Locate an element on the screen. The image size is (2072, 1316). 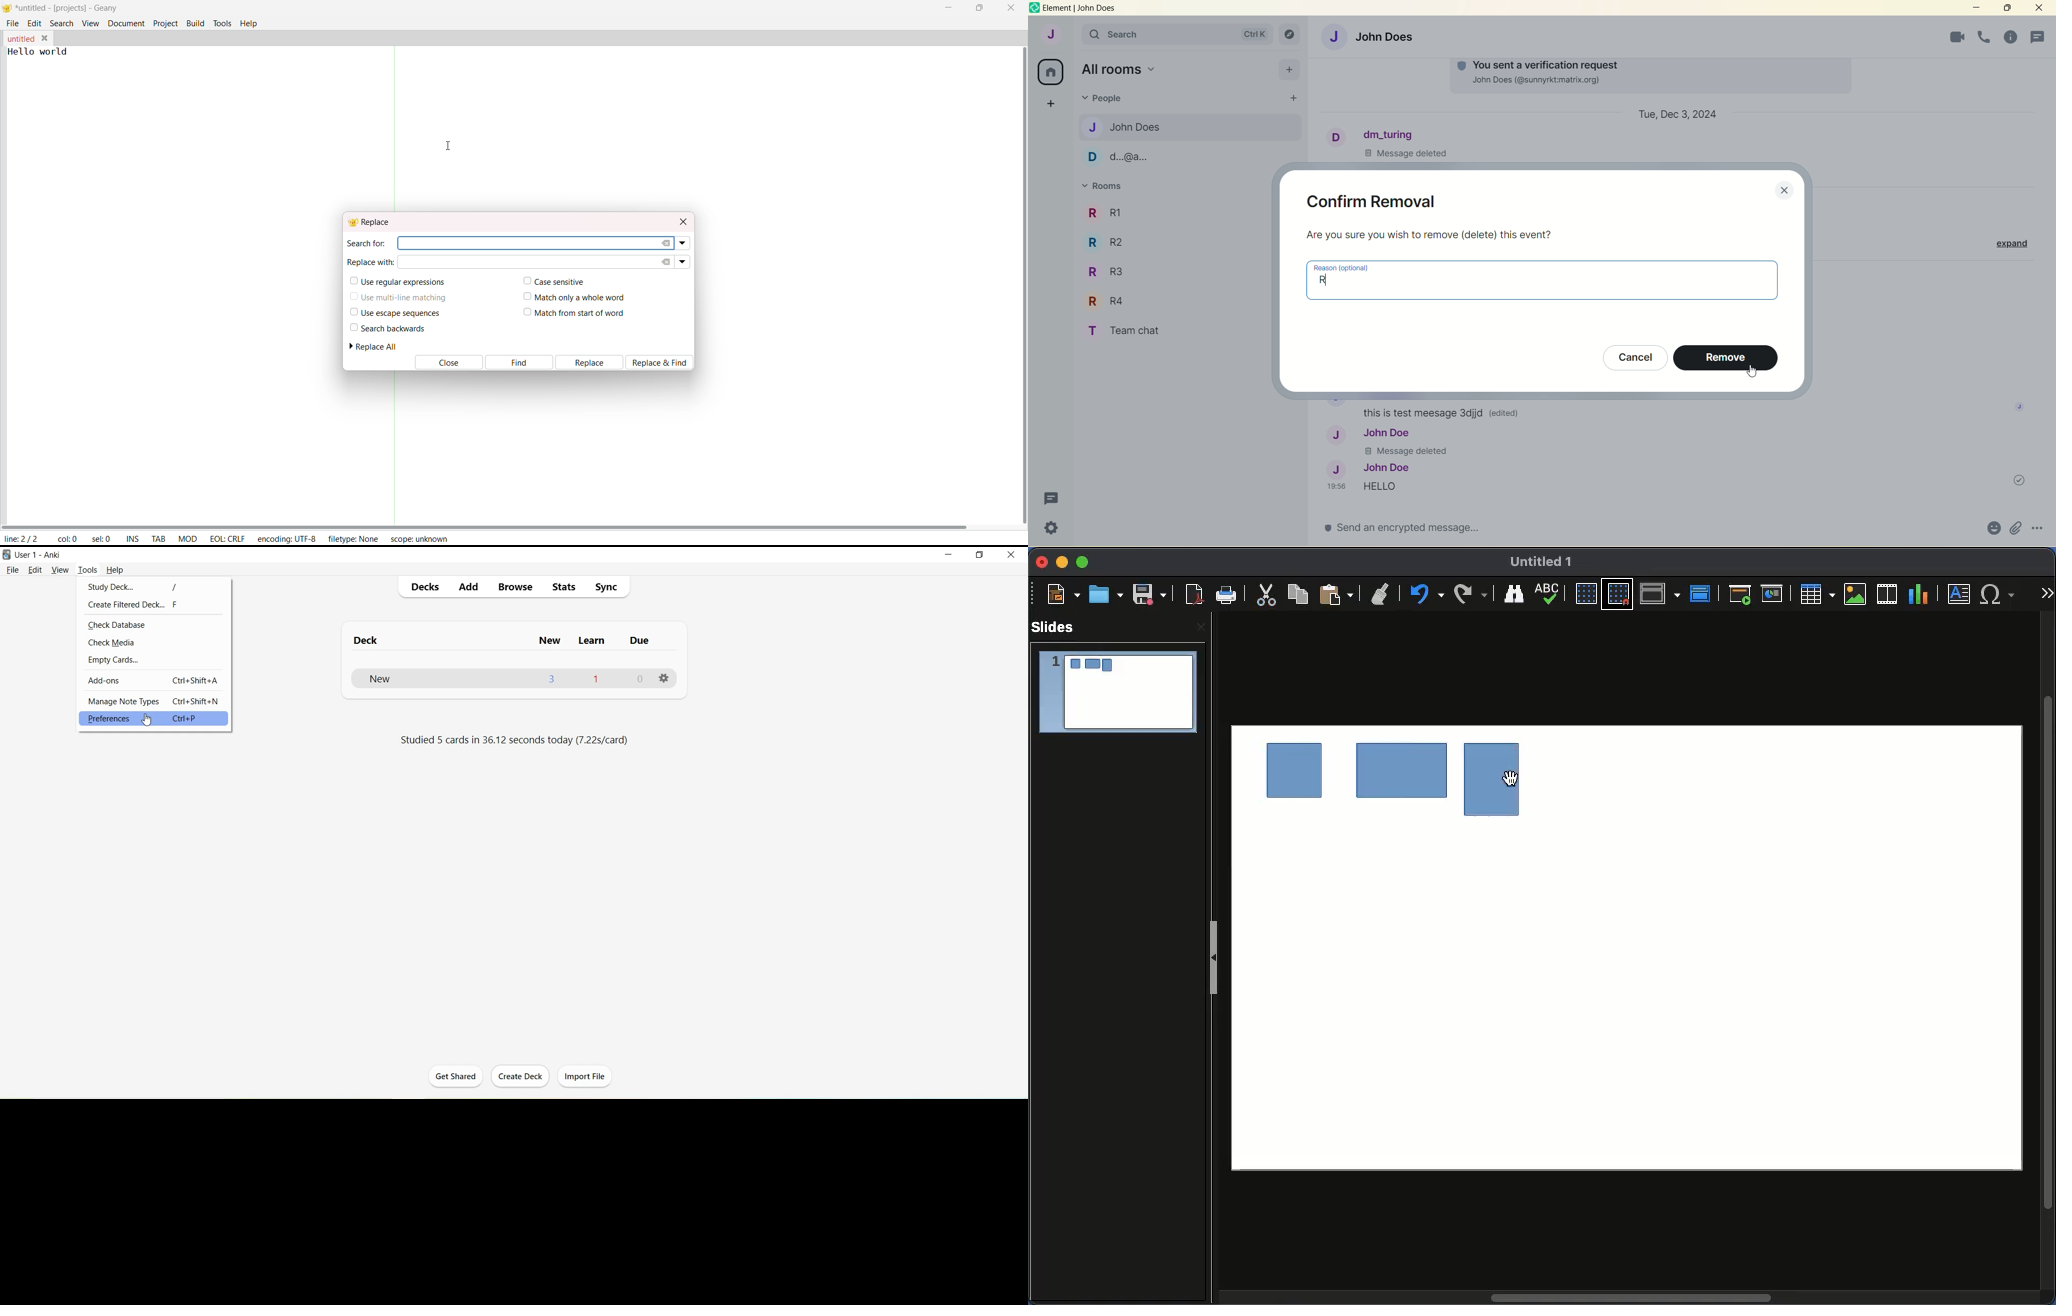
reason (optional) R is located at coordinates (1543, 280).